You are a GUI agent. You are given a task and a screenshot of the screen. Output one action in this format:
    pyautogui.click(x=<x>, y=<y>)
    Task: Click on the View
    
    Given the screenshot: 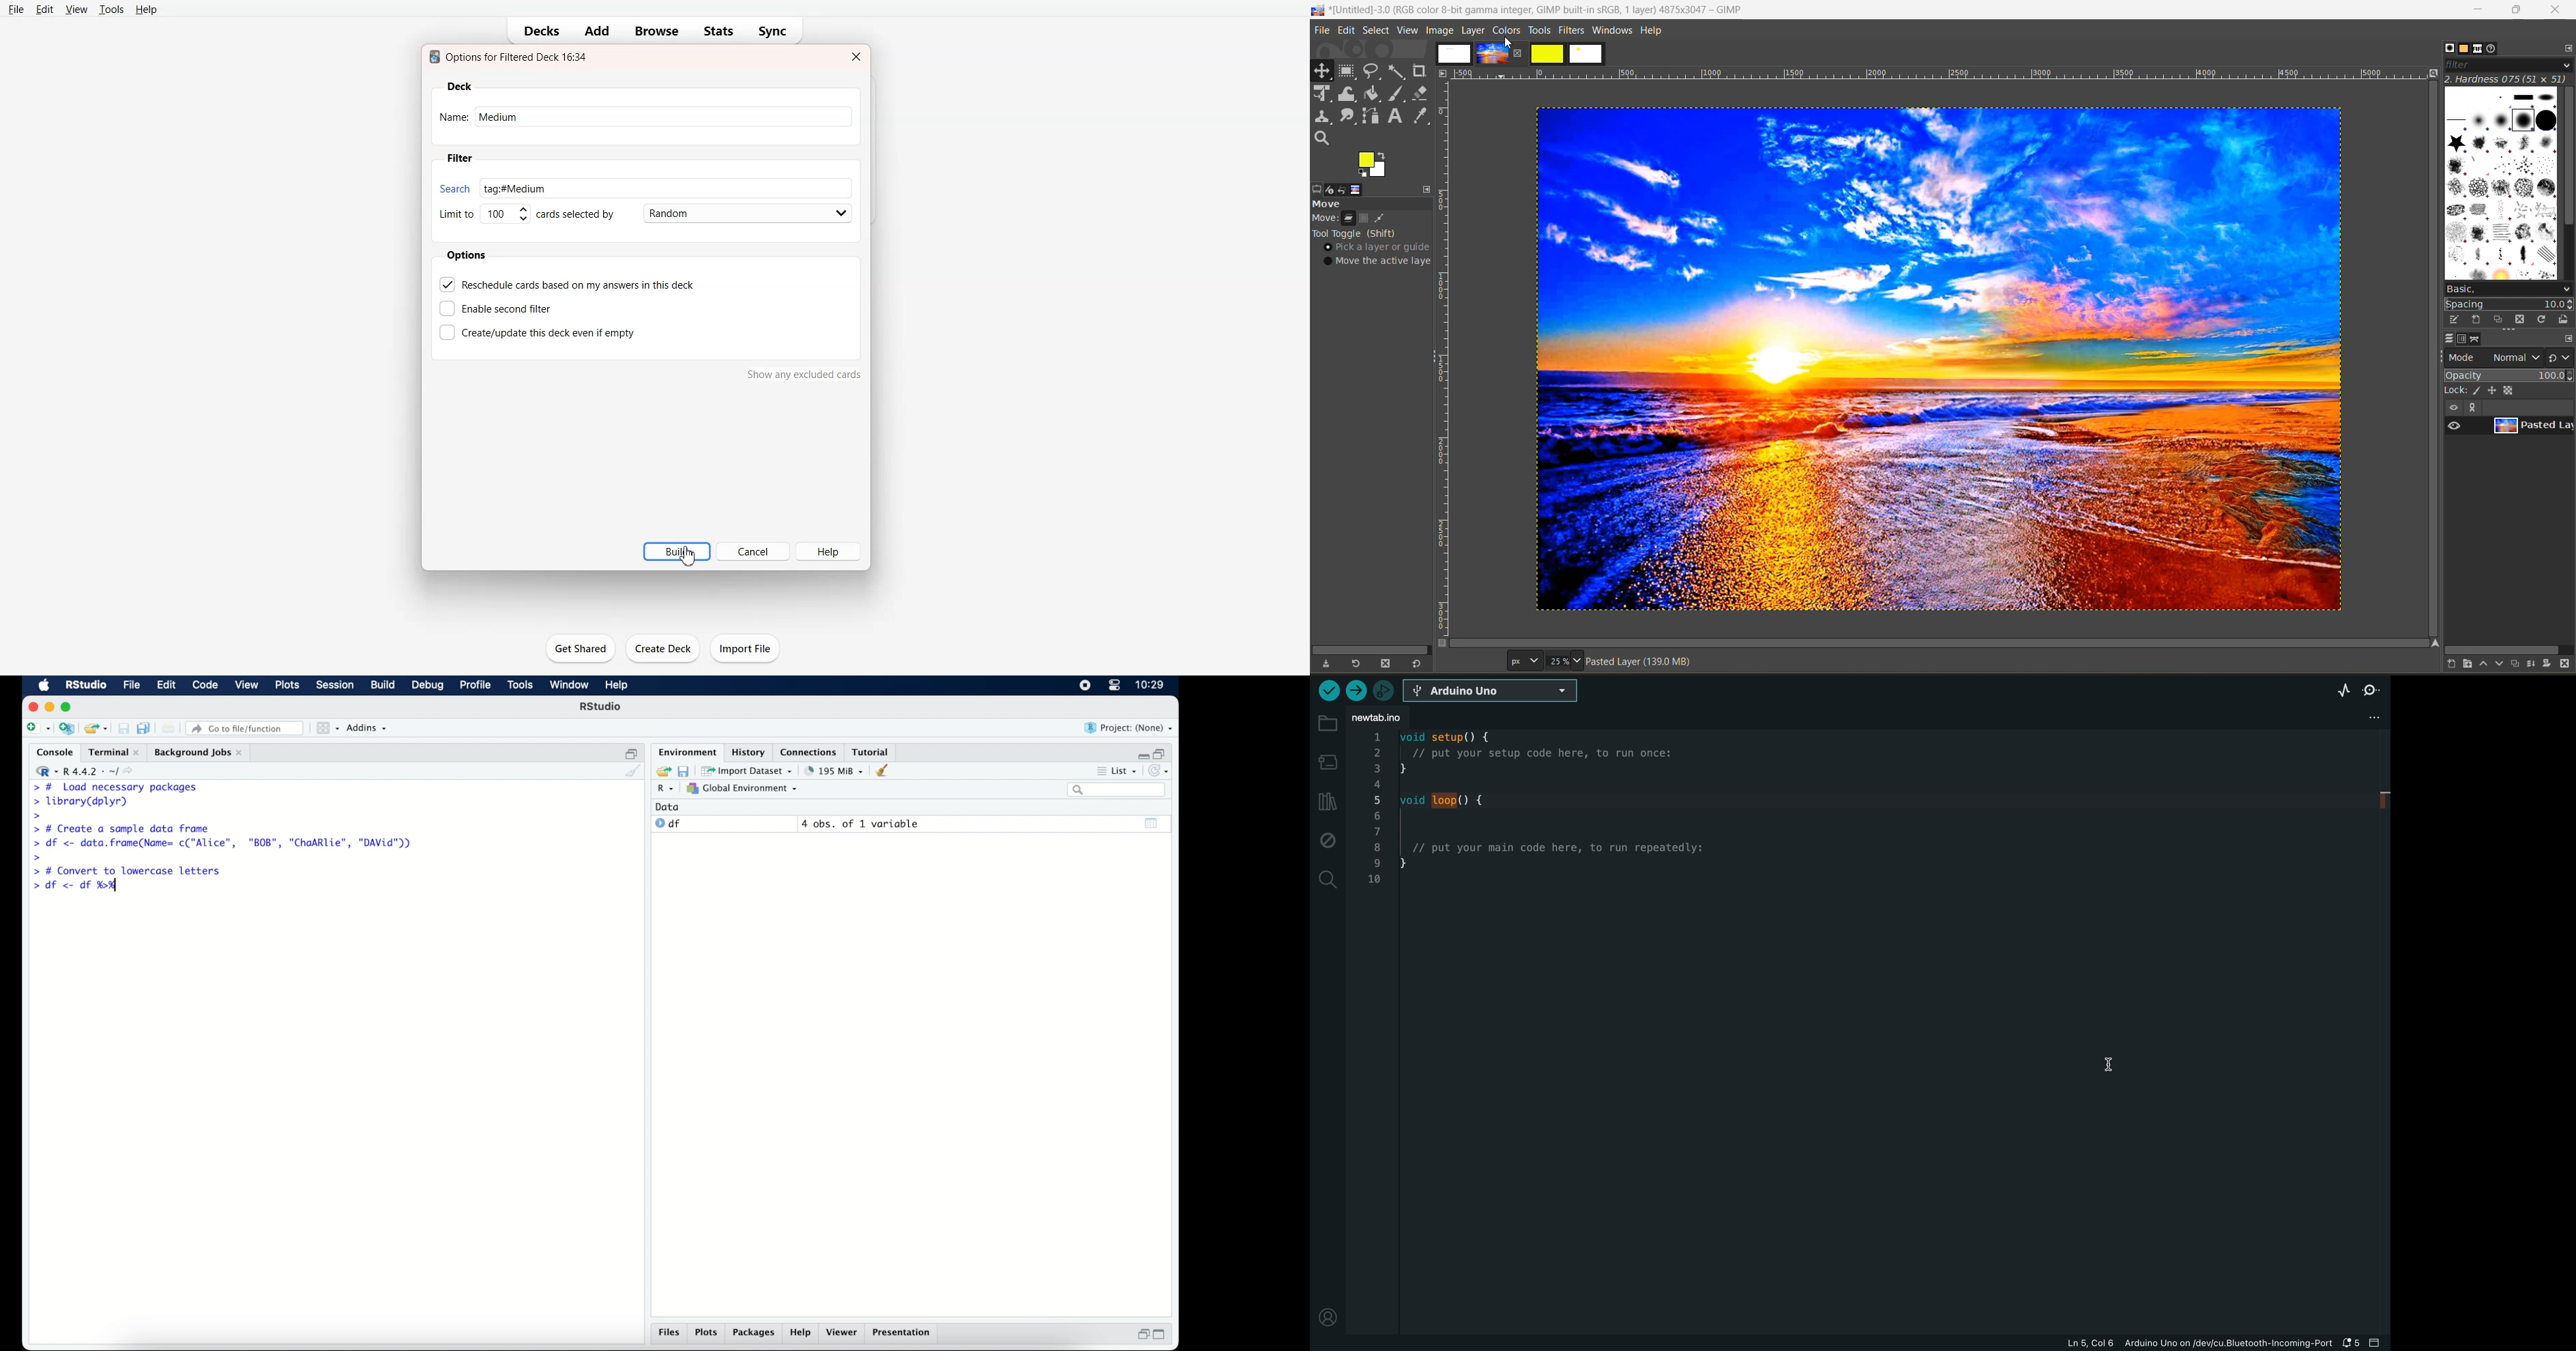 What is the action you would take?
    pyautogui.click(x=76, y=9)
    